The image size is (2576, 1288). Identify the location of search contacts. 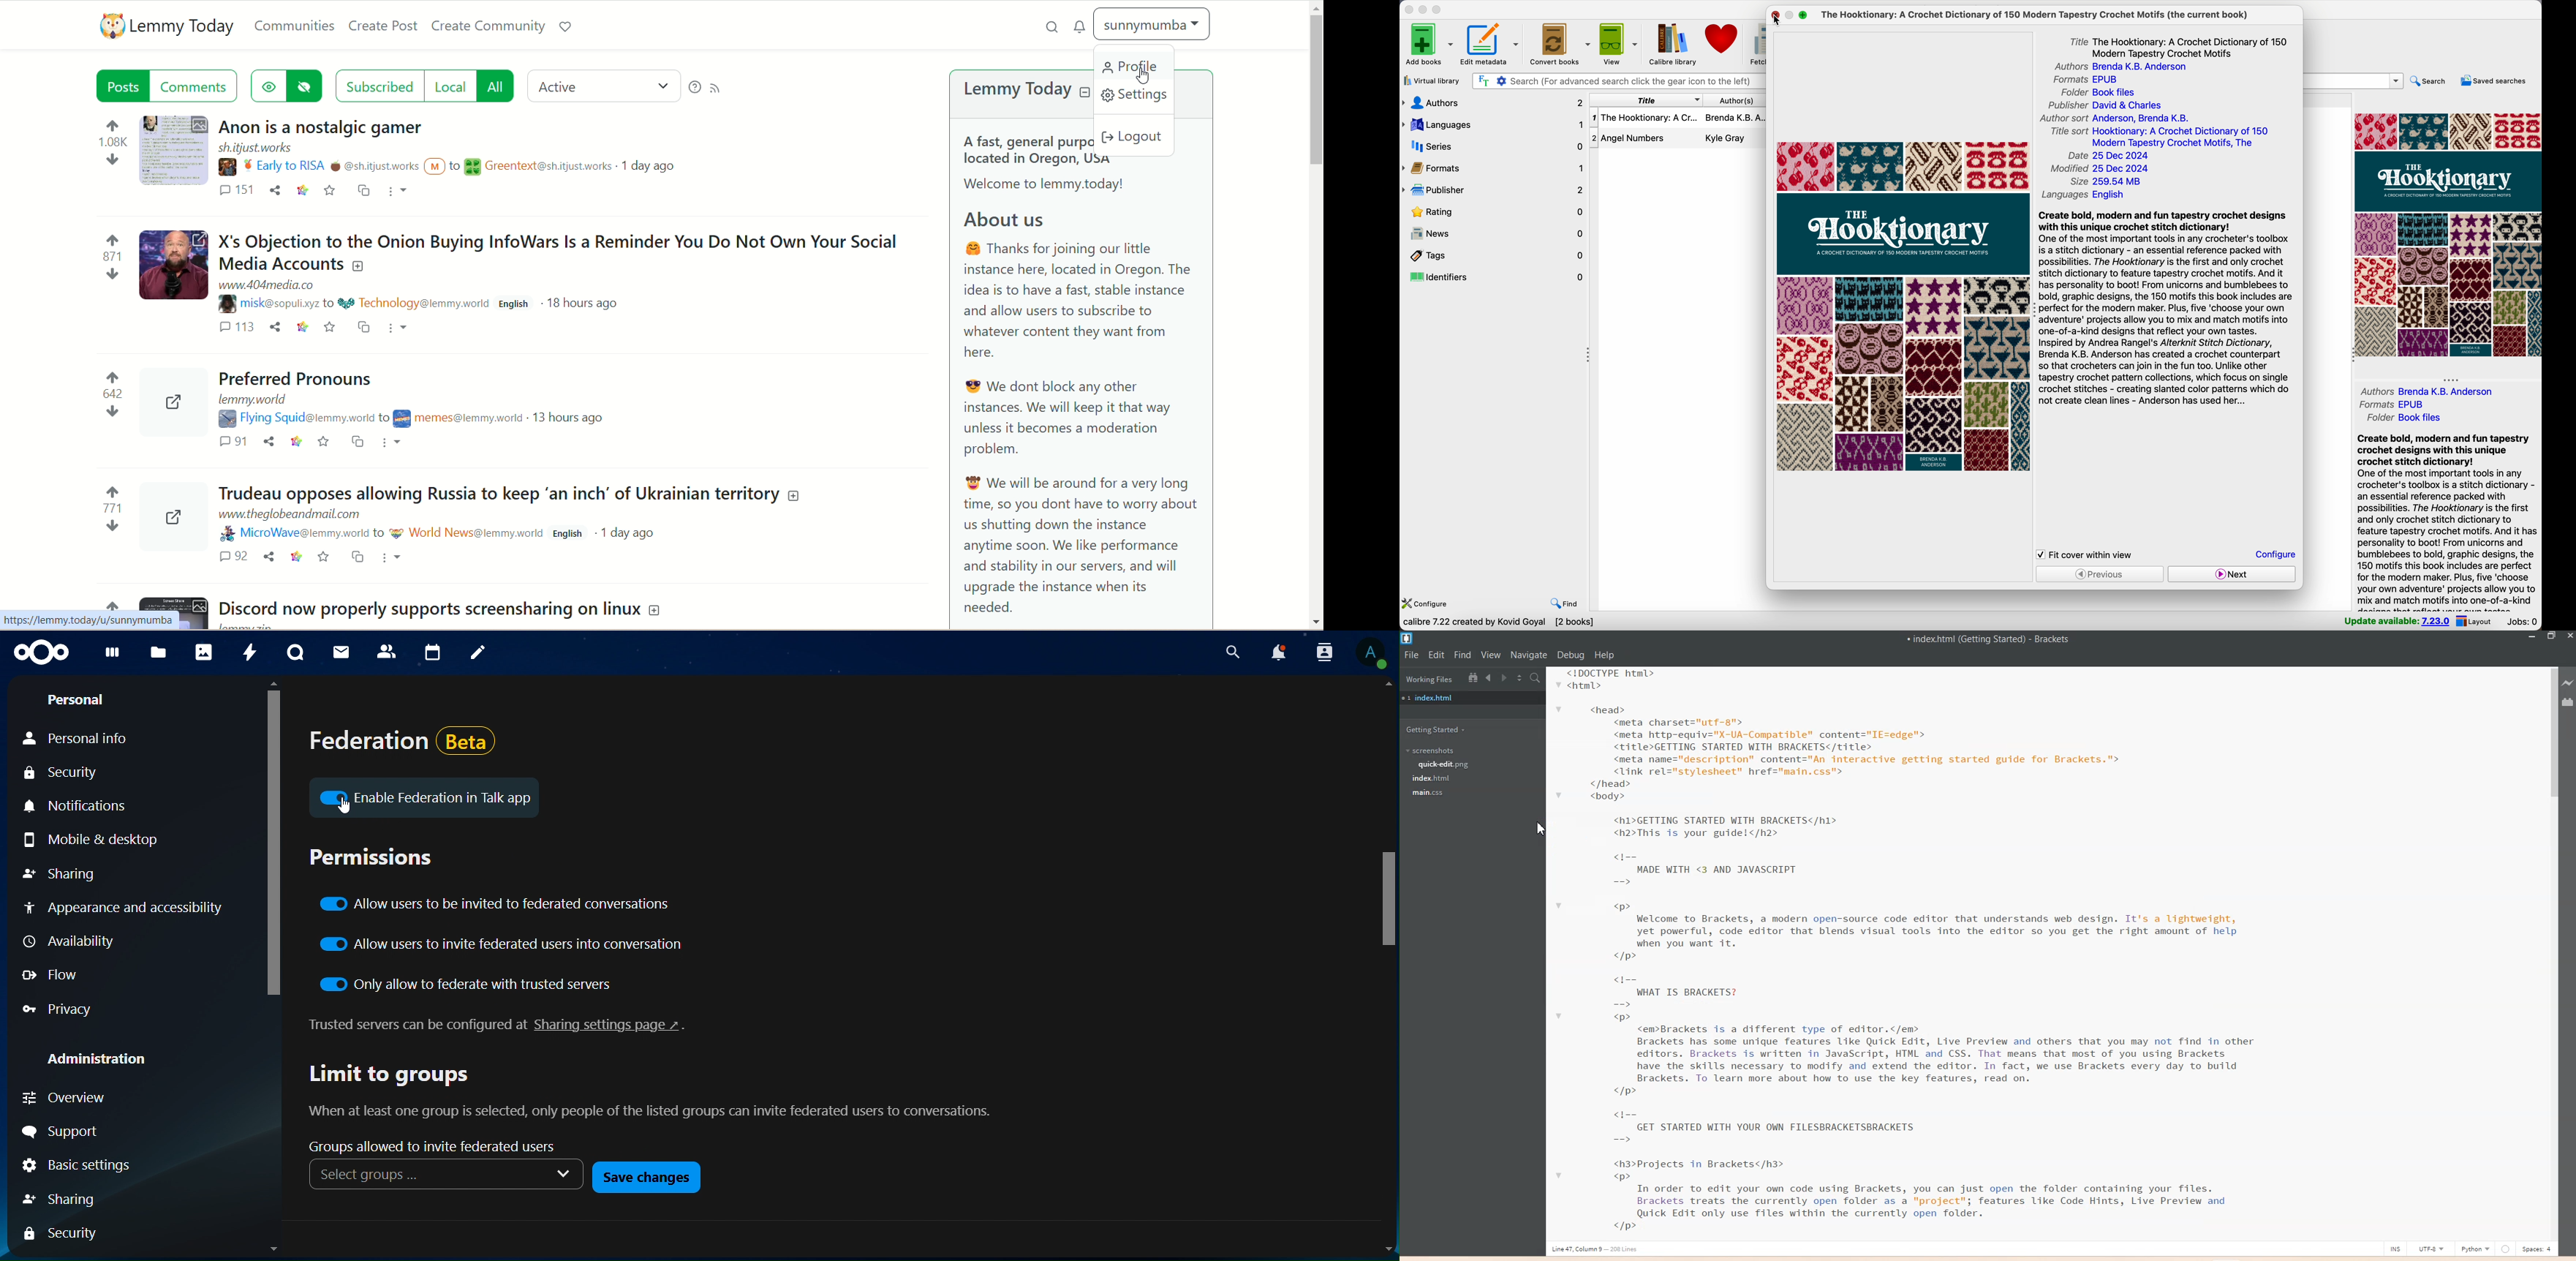
(1321, 653).